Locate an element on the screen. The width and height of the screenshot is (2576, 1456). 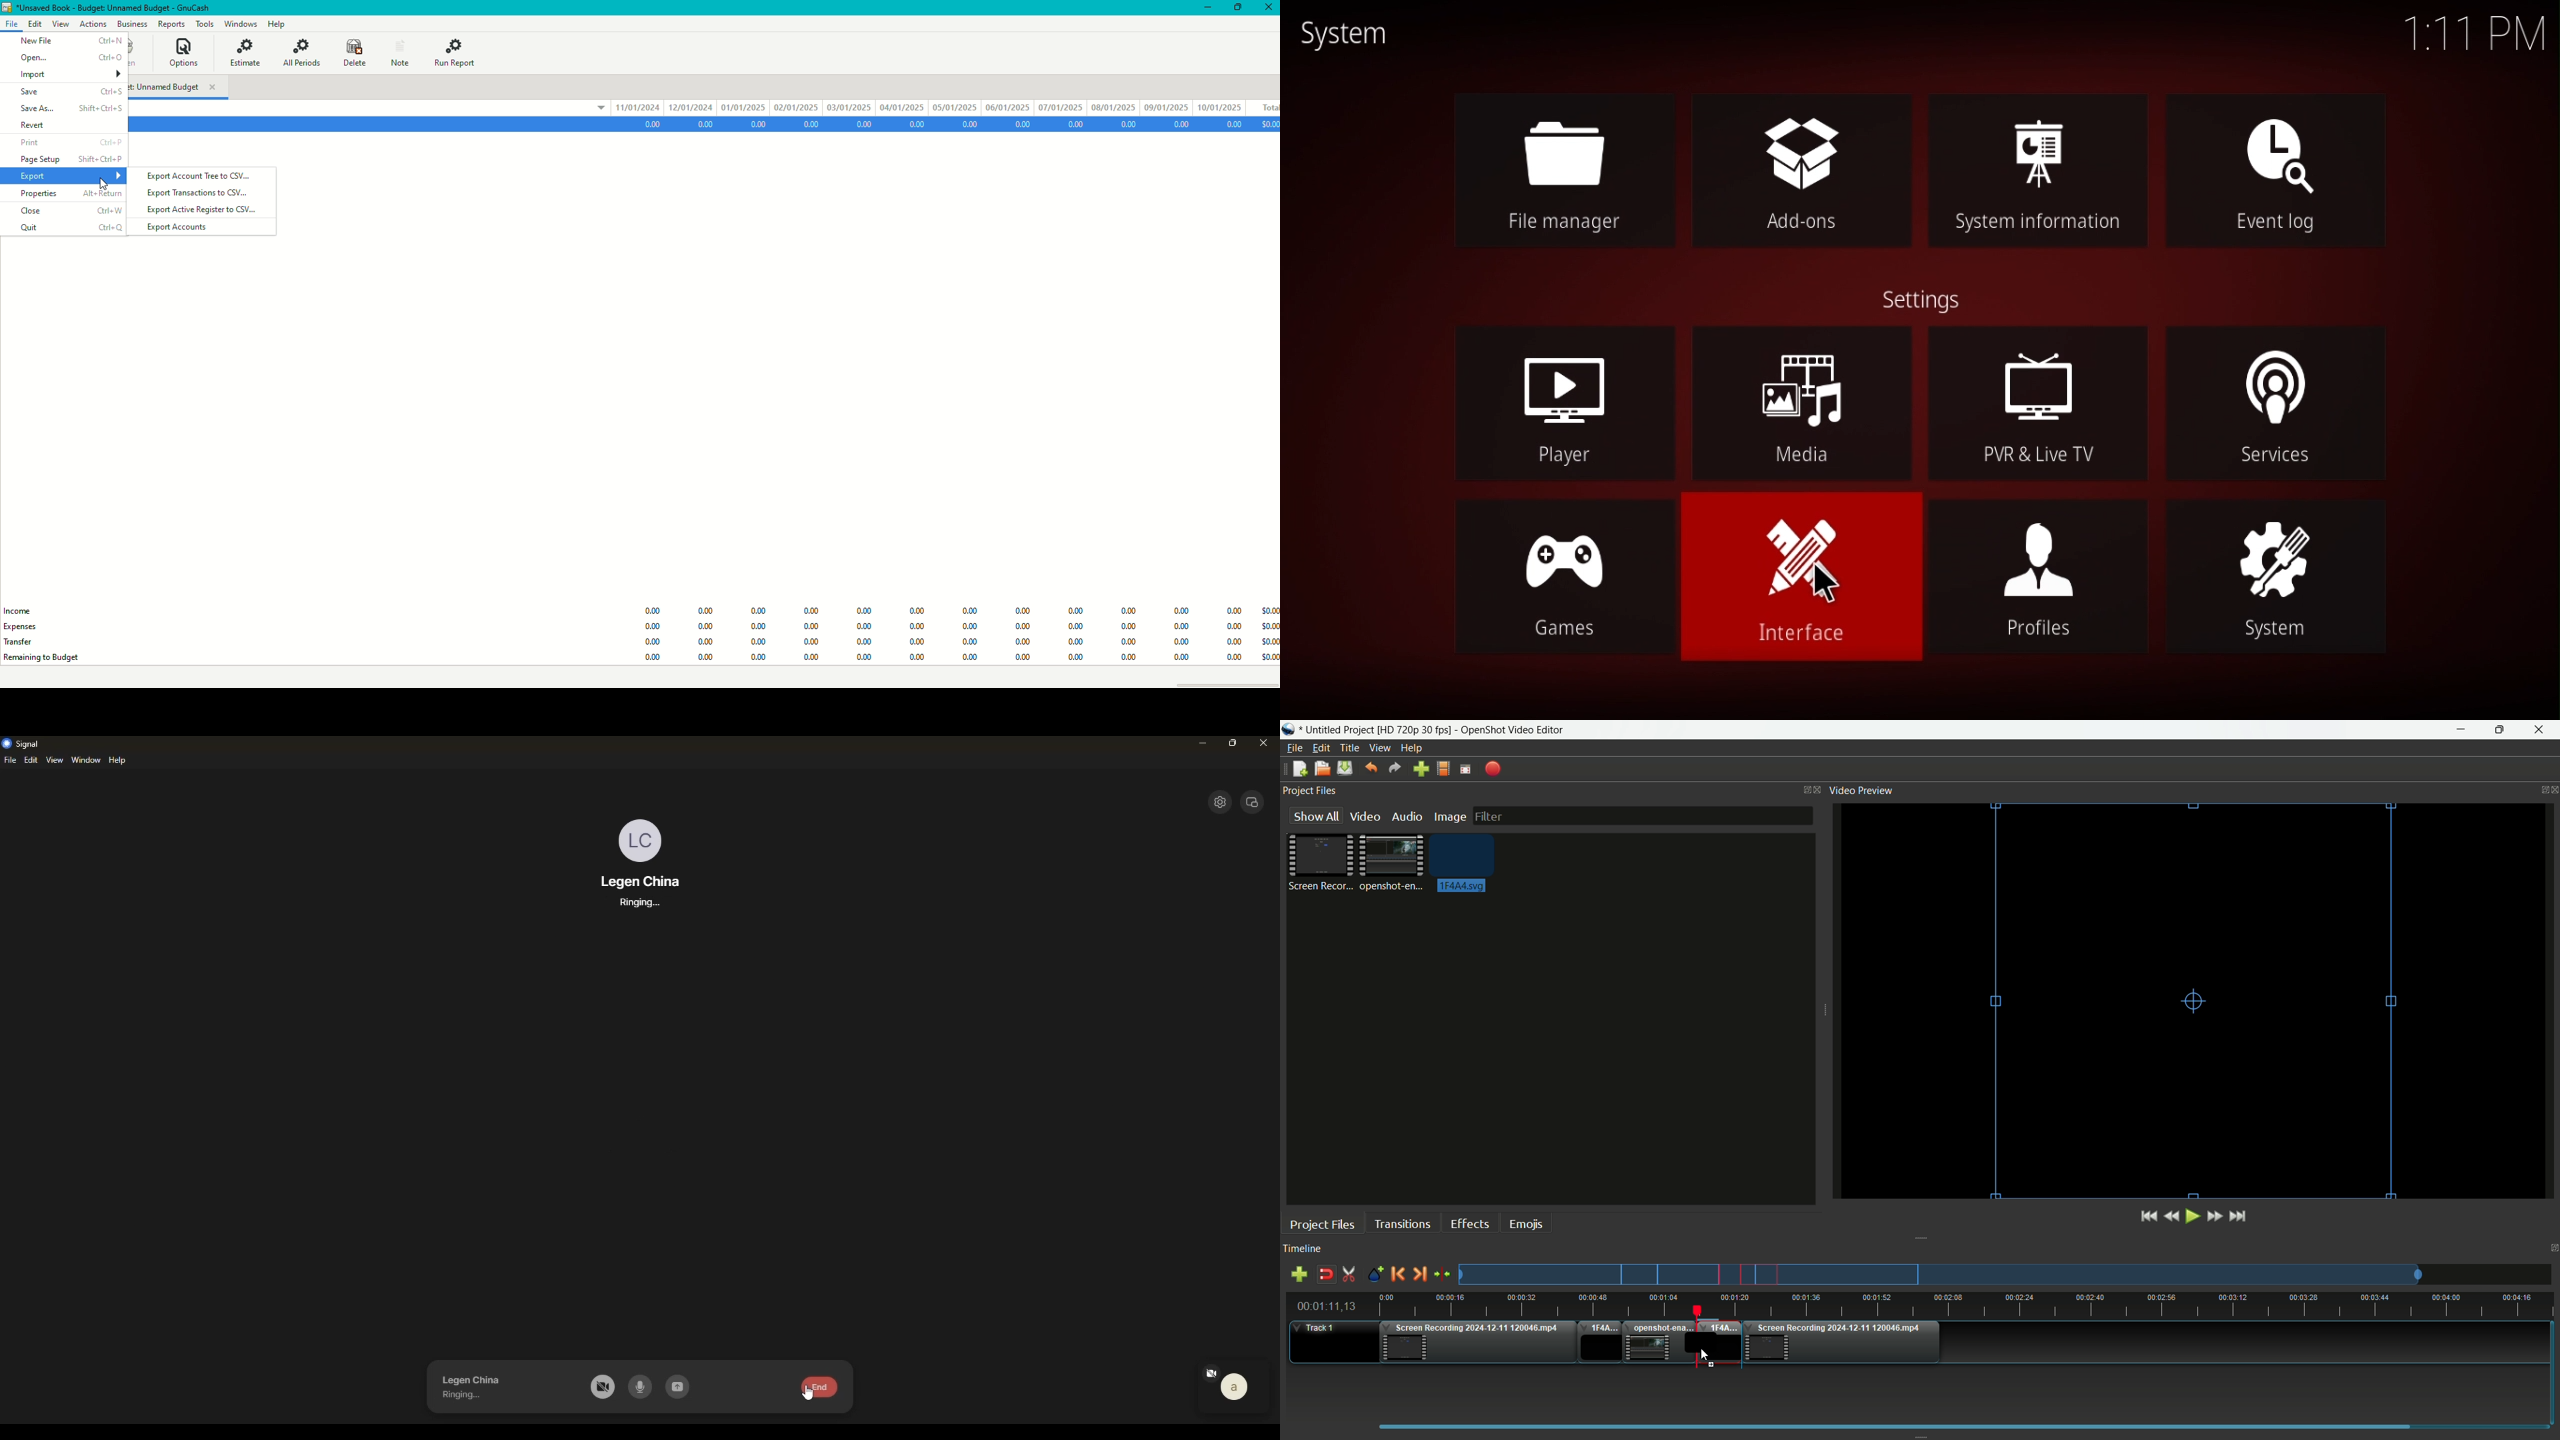
legen china ringing is located at coordinates (468, 1382).